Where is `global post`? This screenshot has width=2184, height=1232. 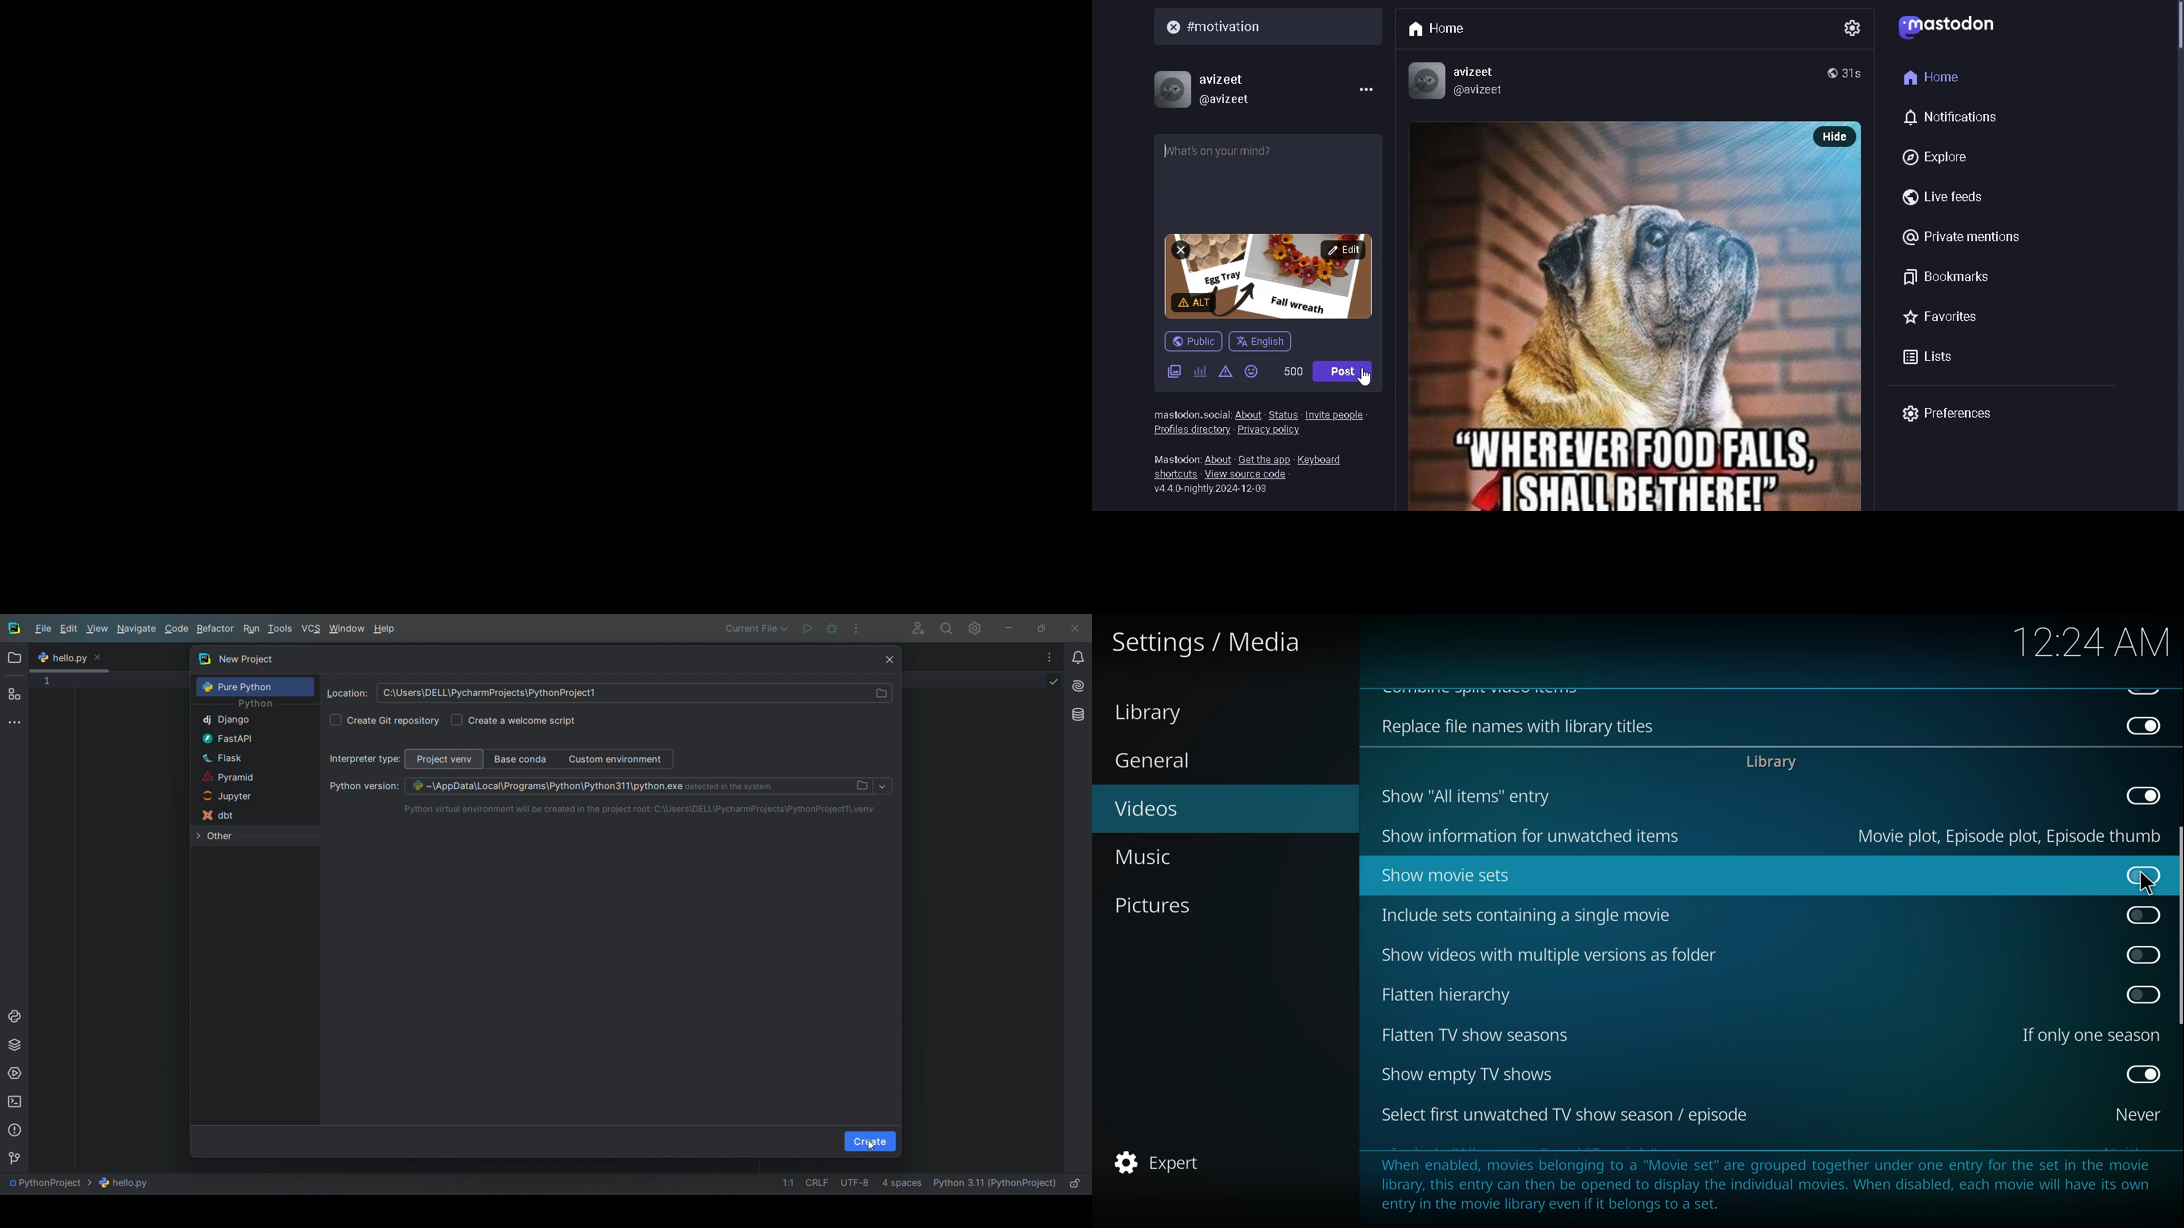
global post is located at coordinates (1831, 72).